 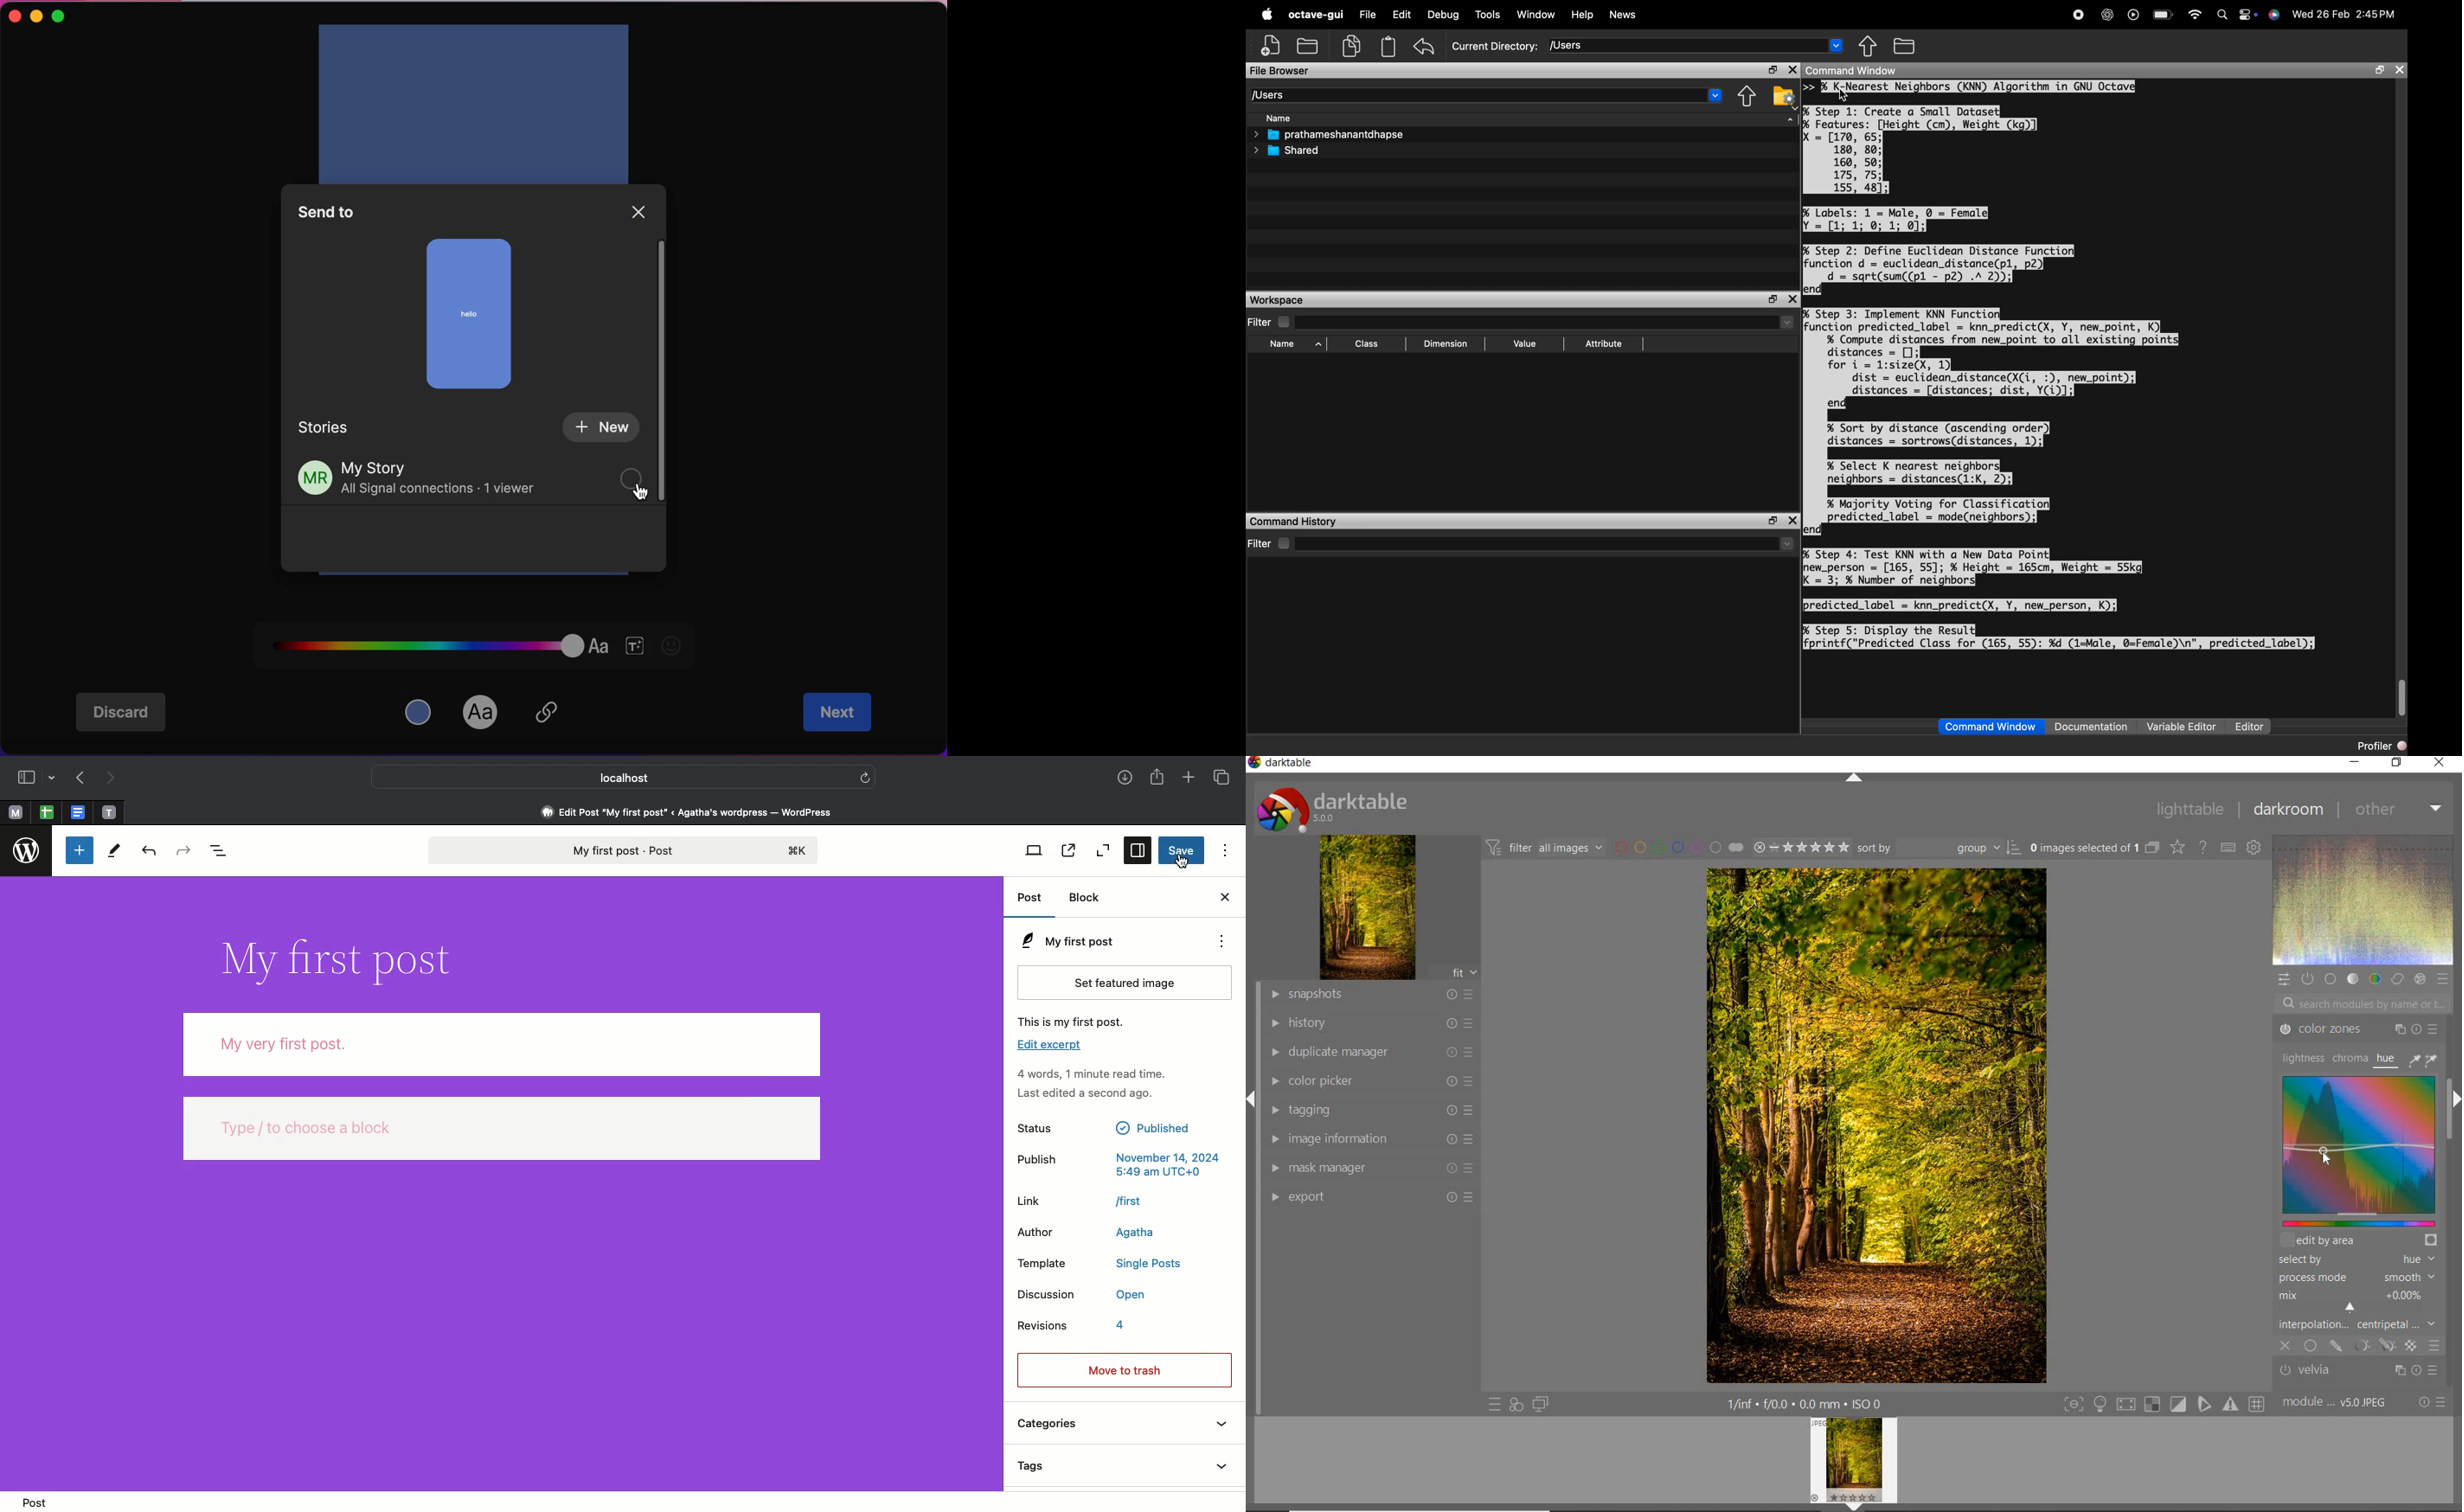 What do you see at coordinates (2361, 1326) in the screenshot?
I see `interpolation` at bounding box center [2361, 1326].